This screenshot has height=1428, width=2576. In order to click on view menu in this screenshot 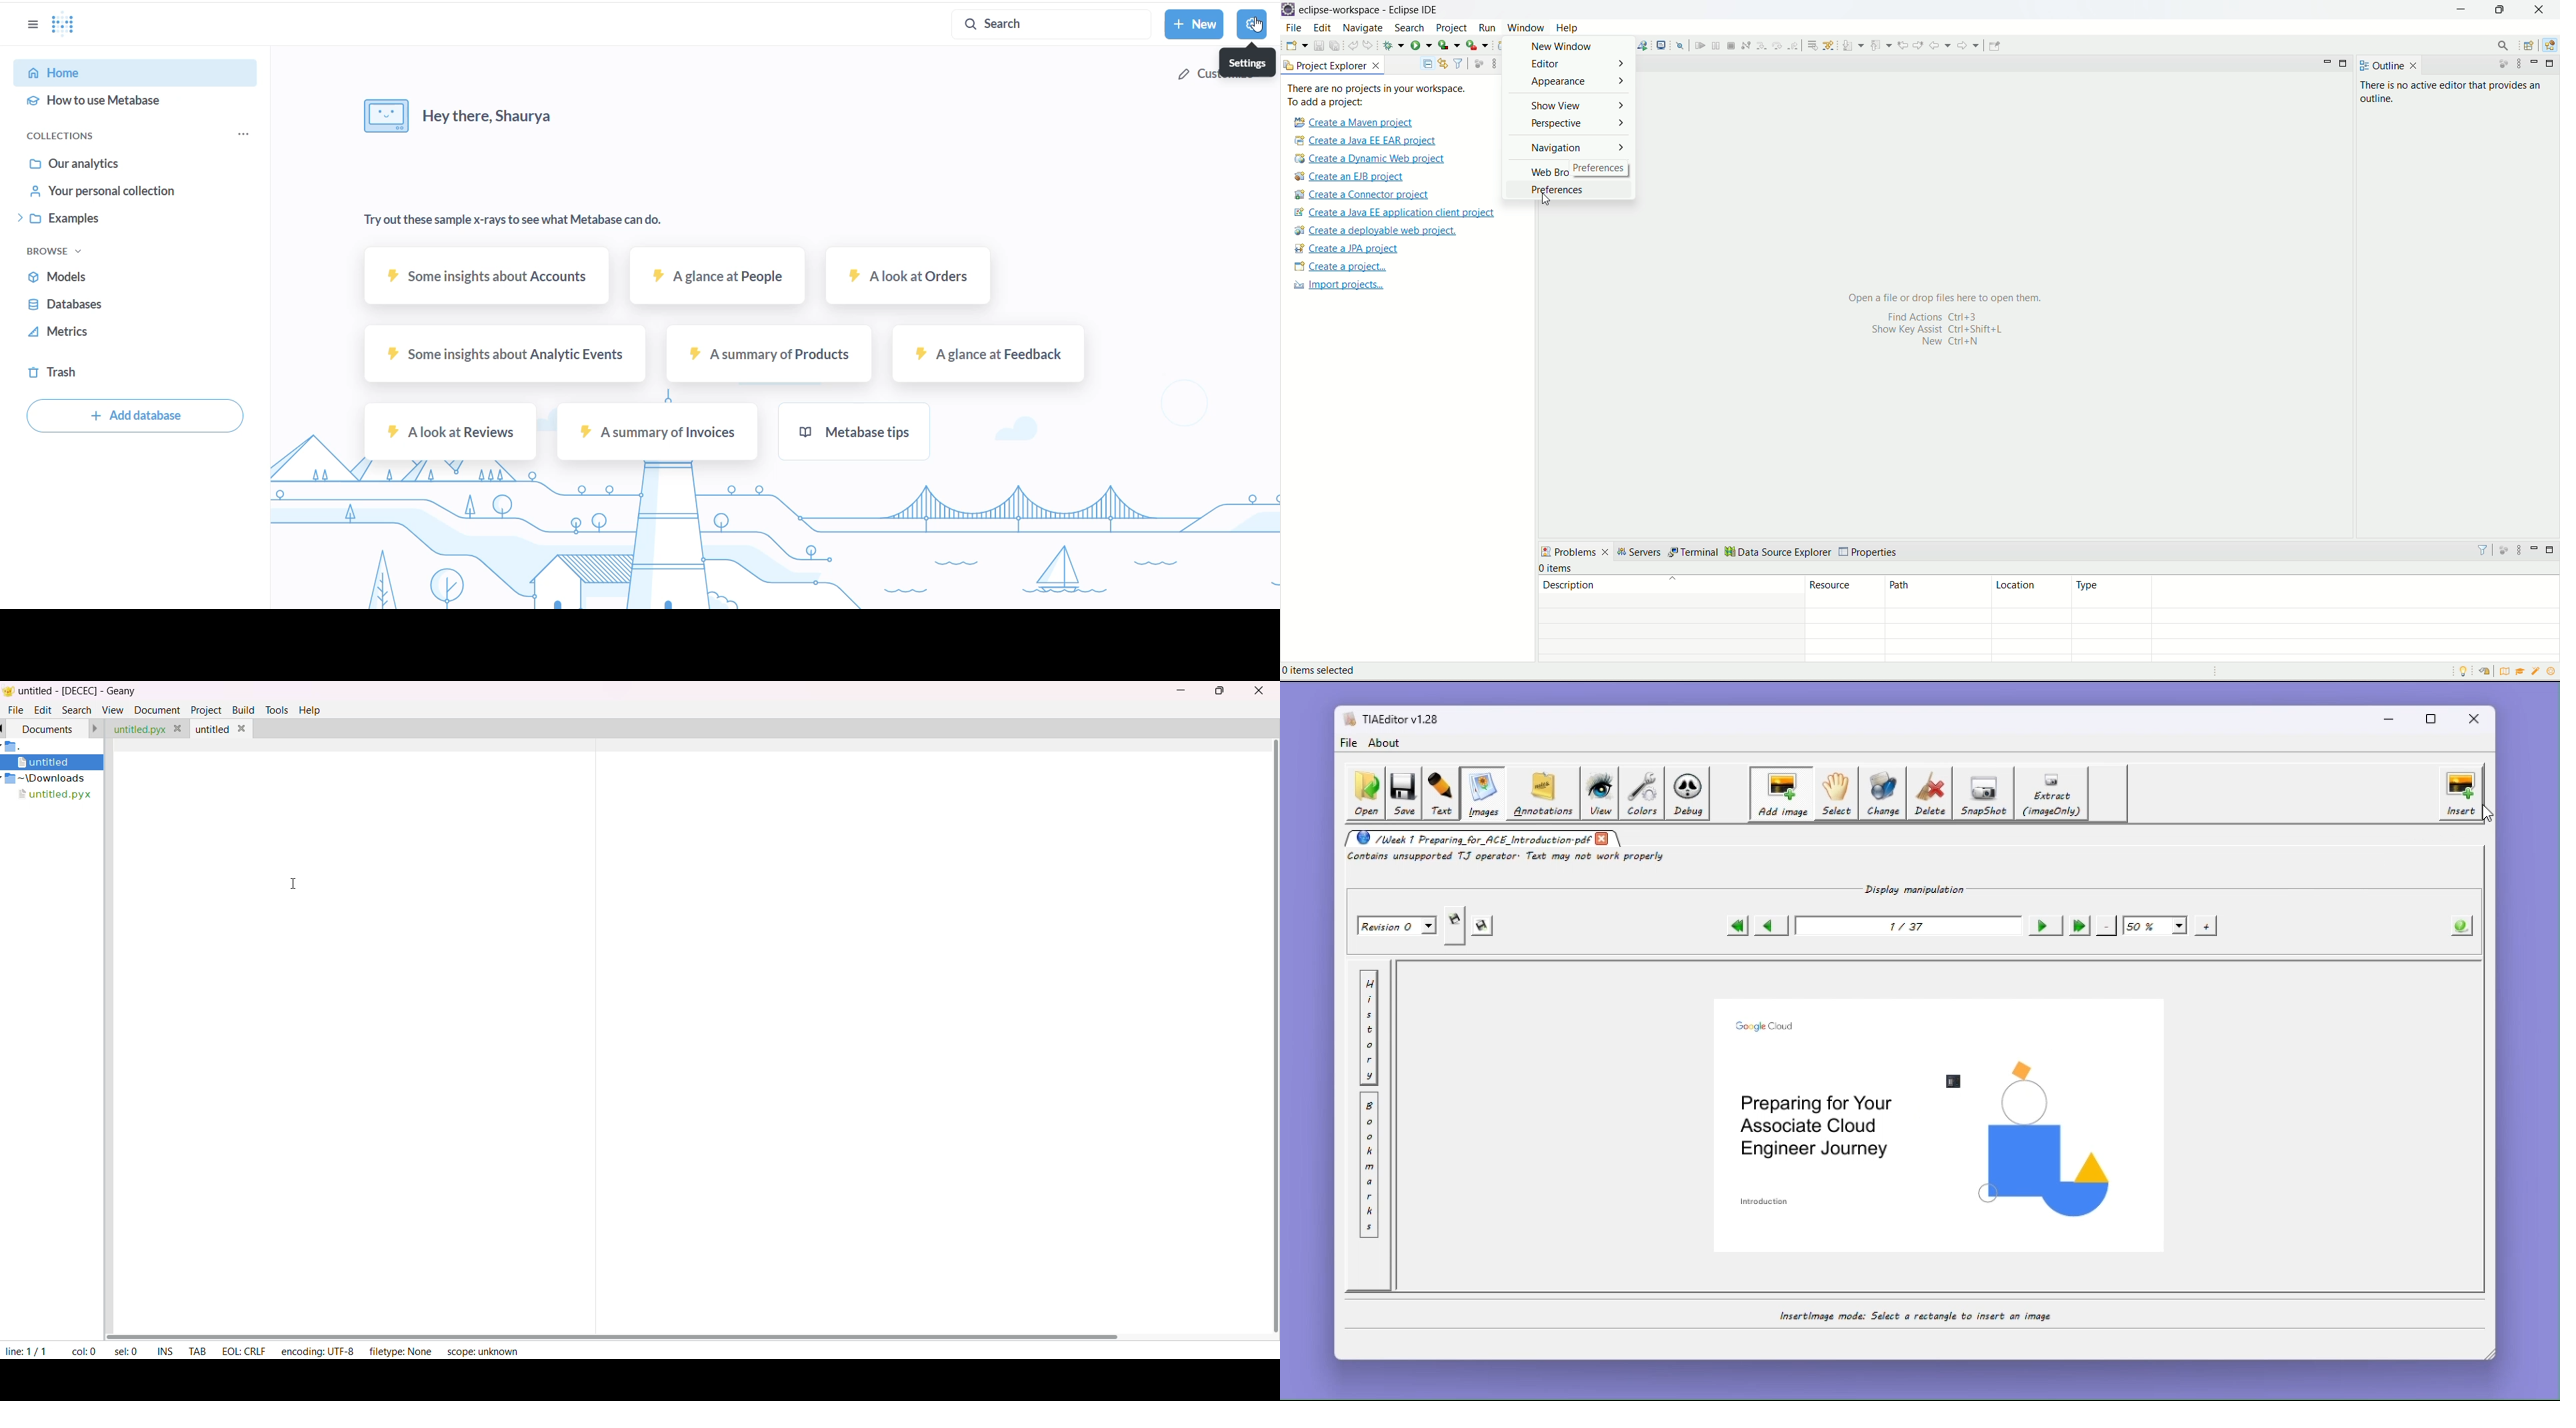, I will do `click(2519, 550)`.